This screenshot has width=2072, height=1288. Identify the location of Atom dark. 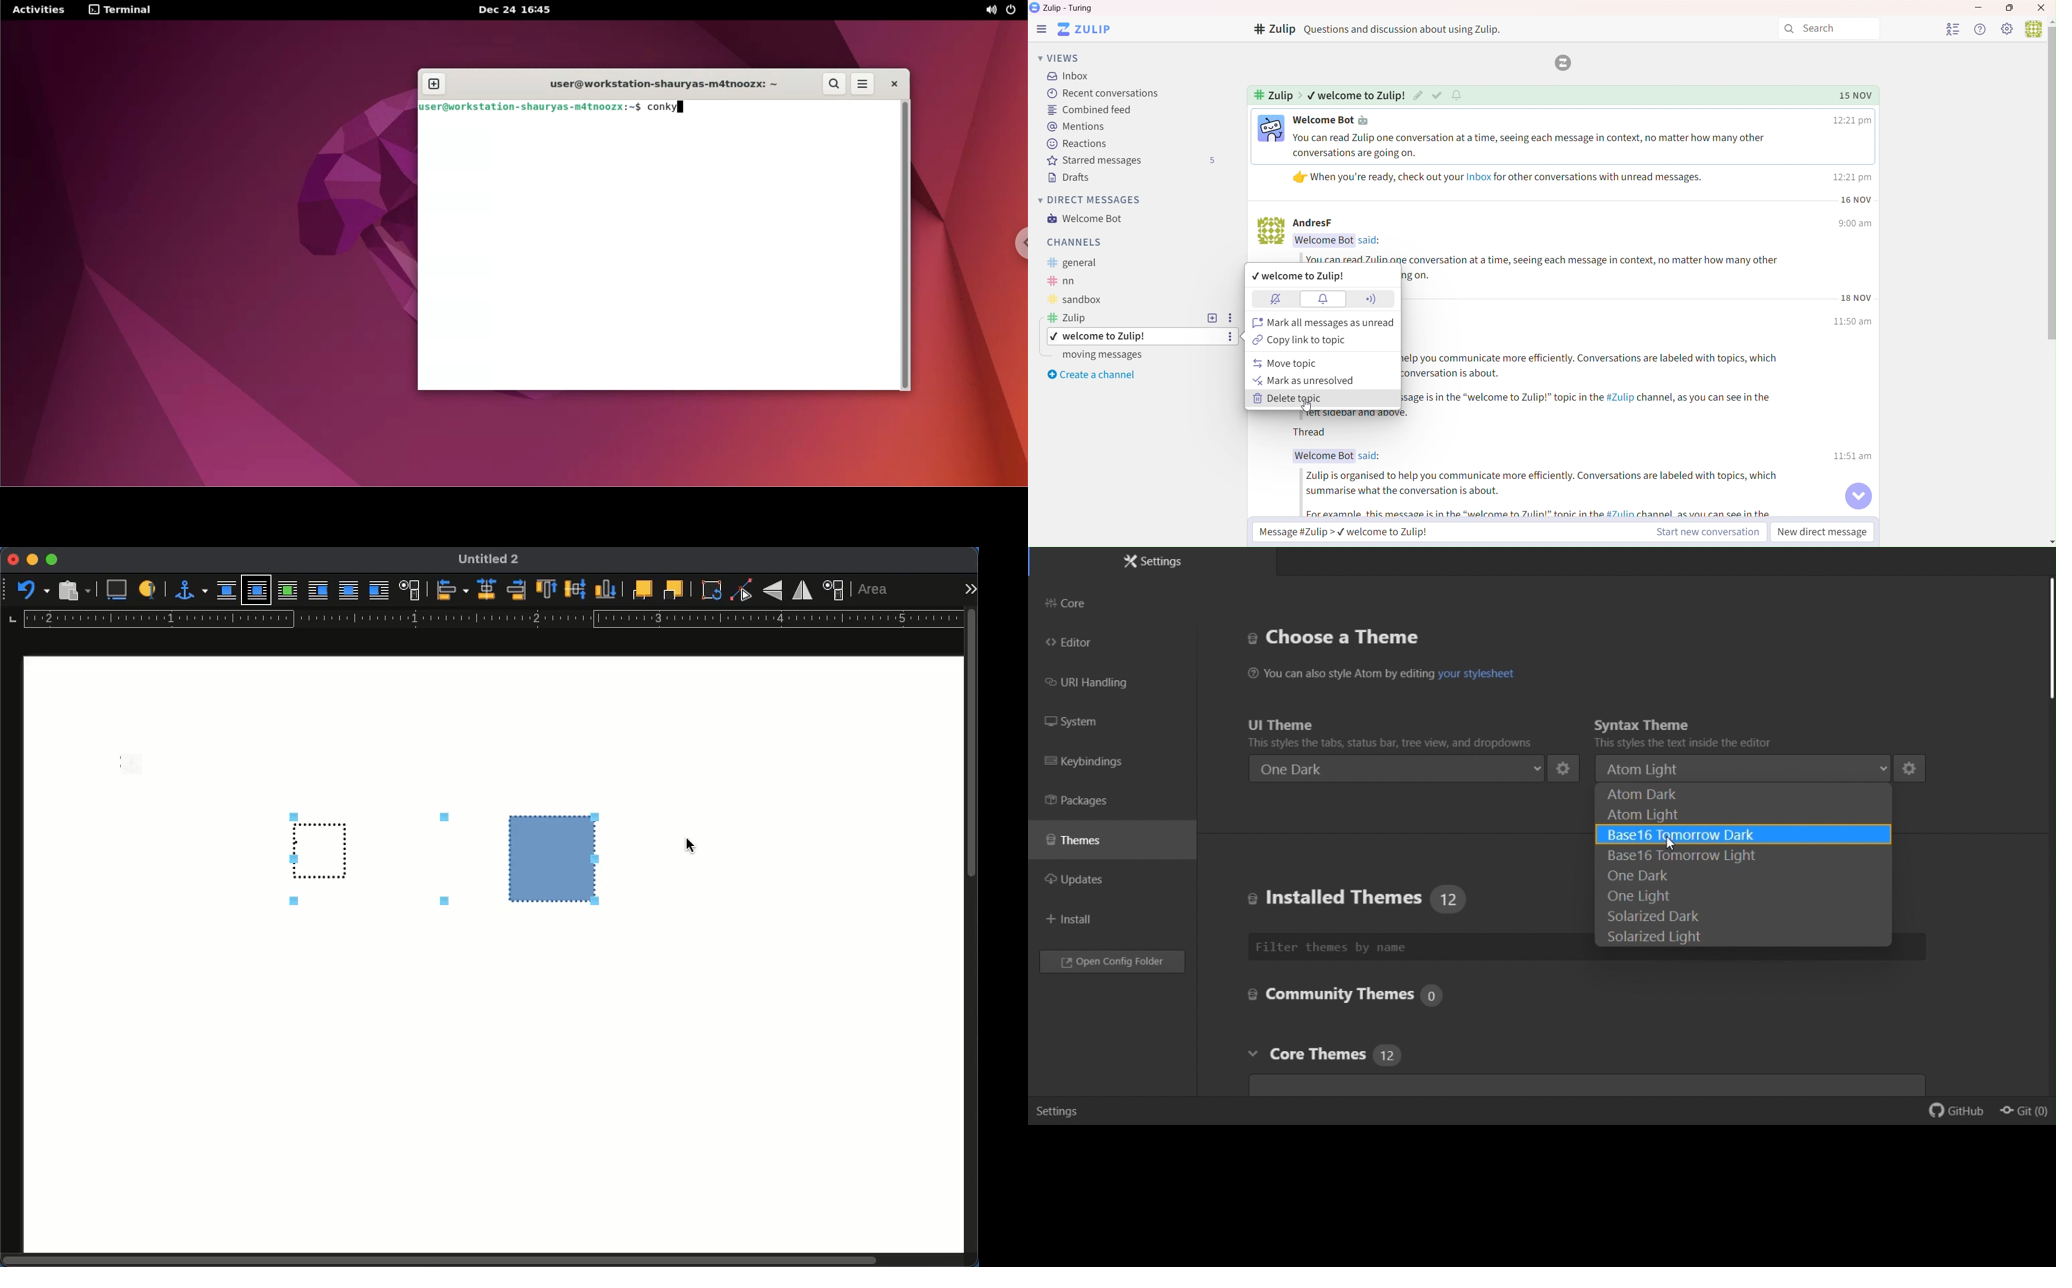
(1743, 793).